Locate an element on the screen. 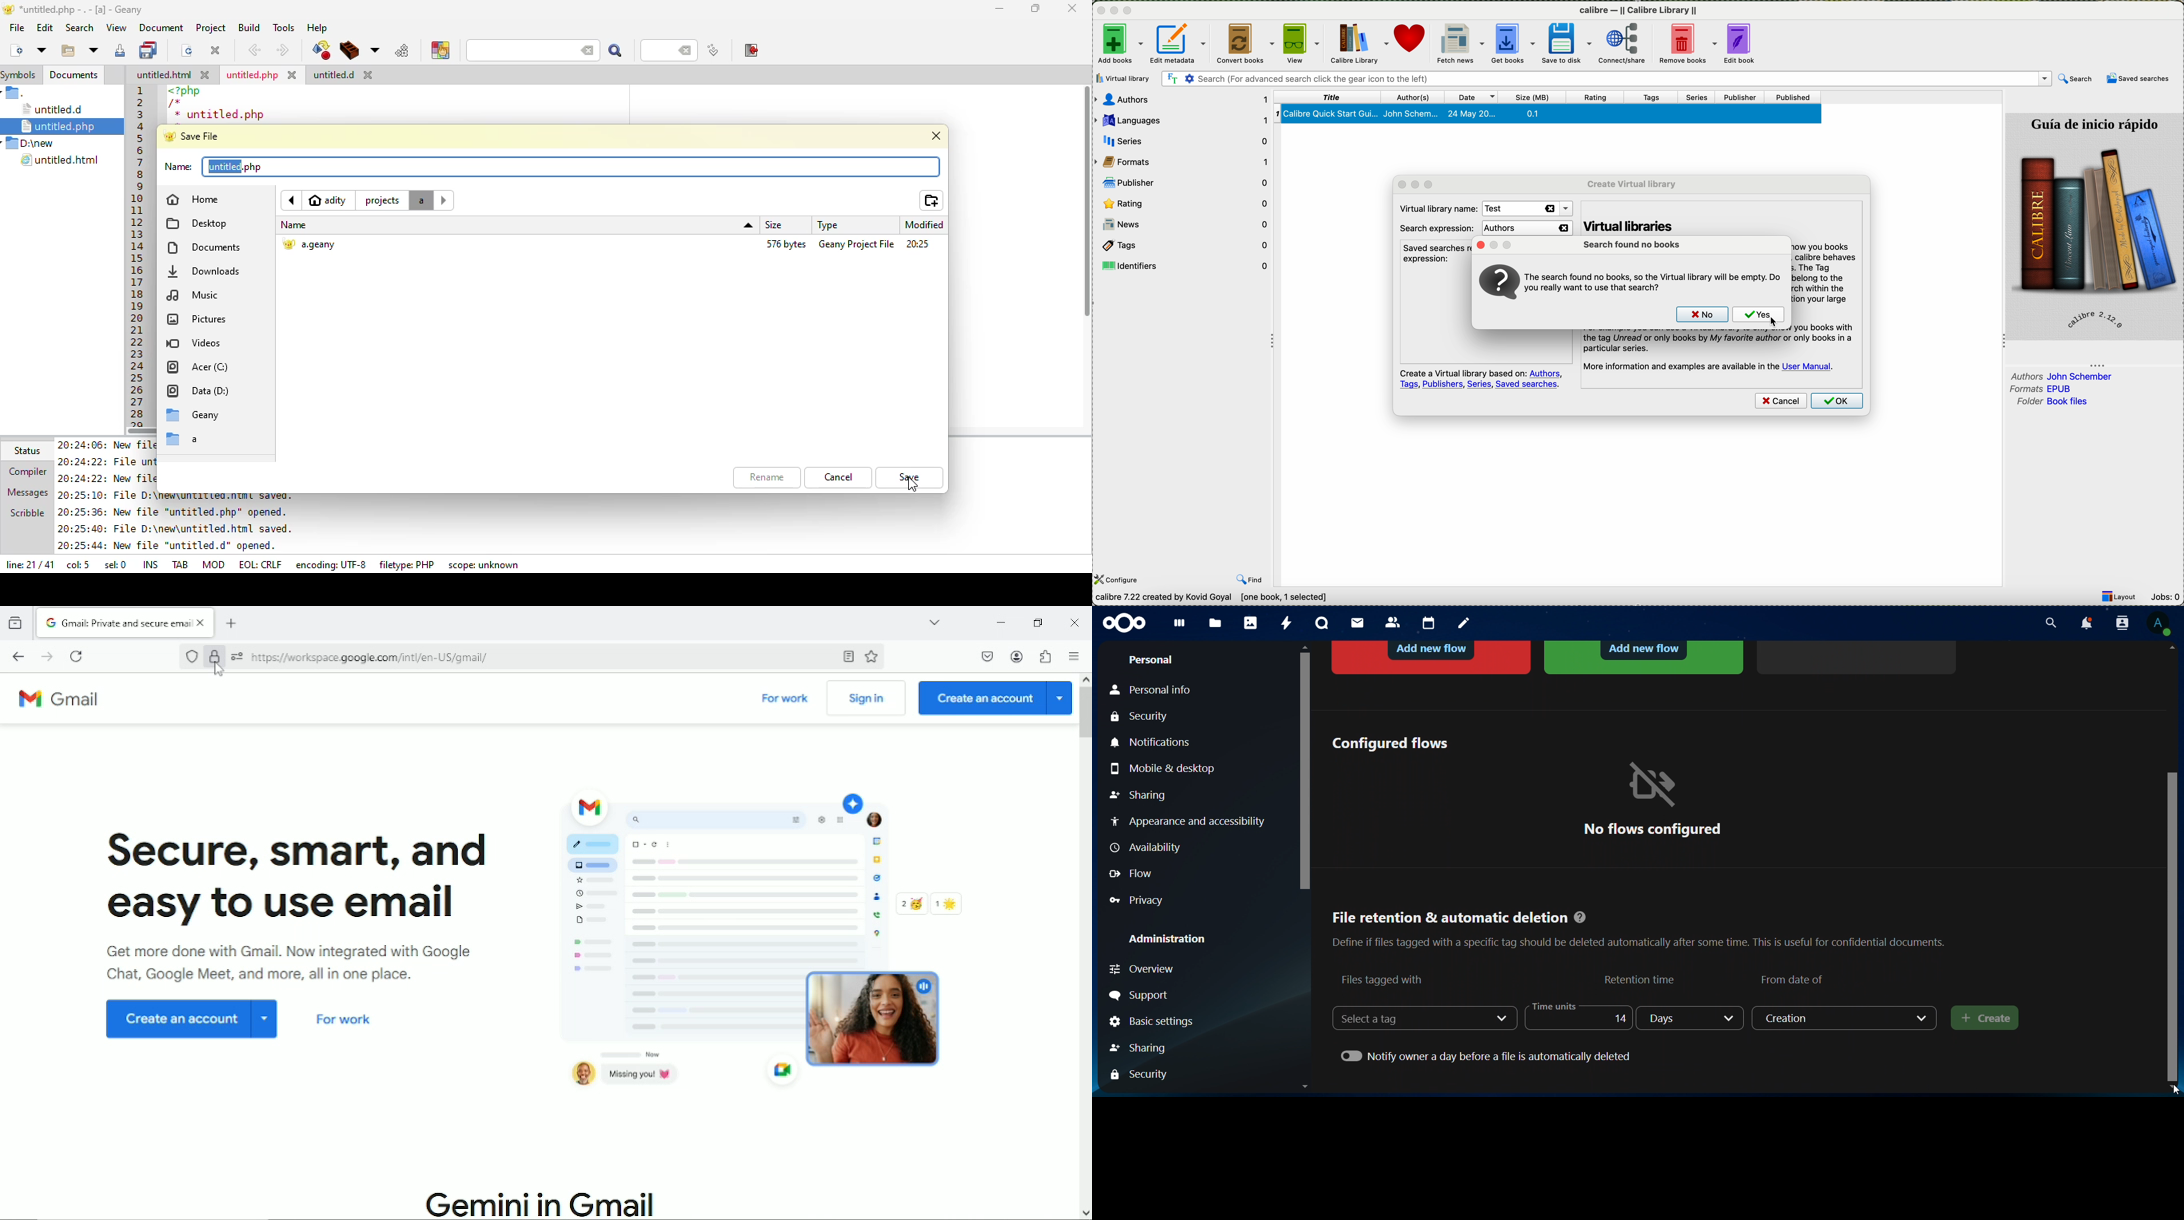 The image size is (2184, 1232). sort is located at coordinates (749, 226).